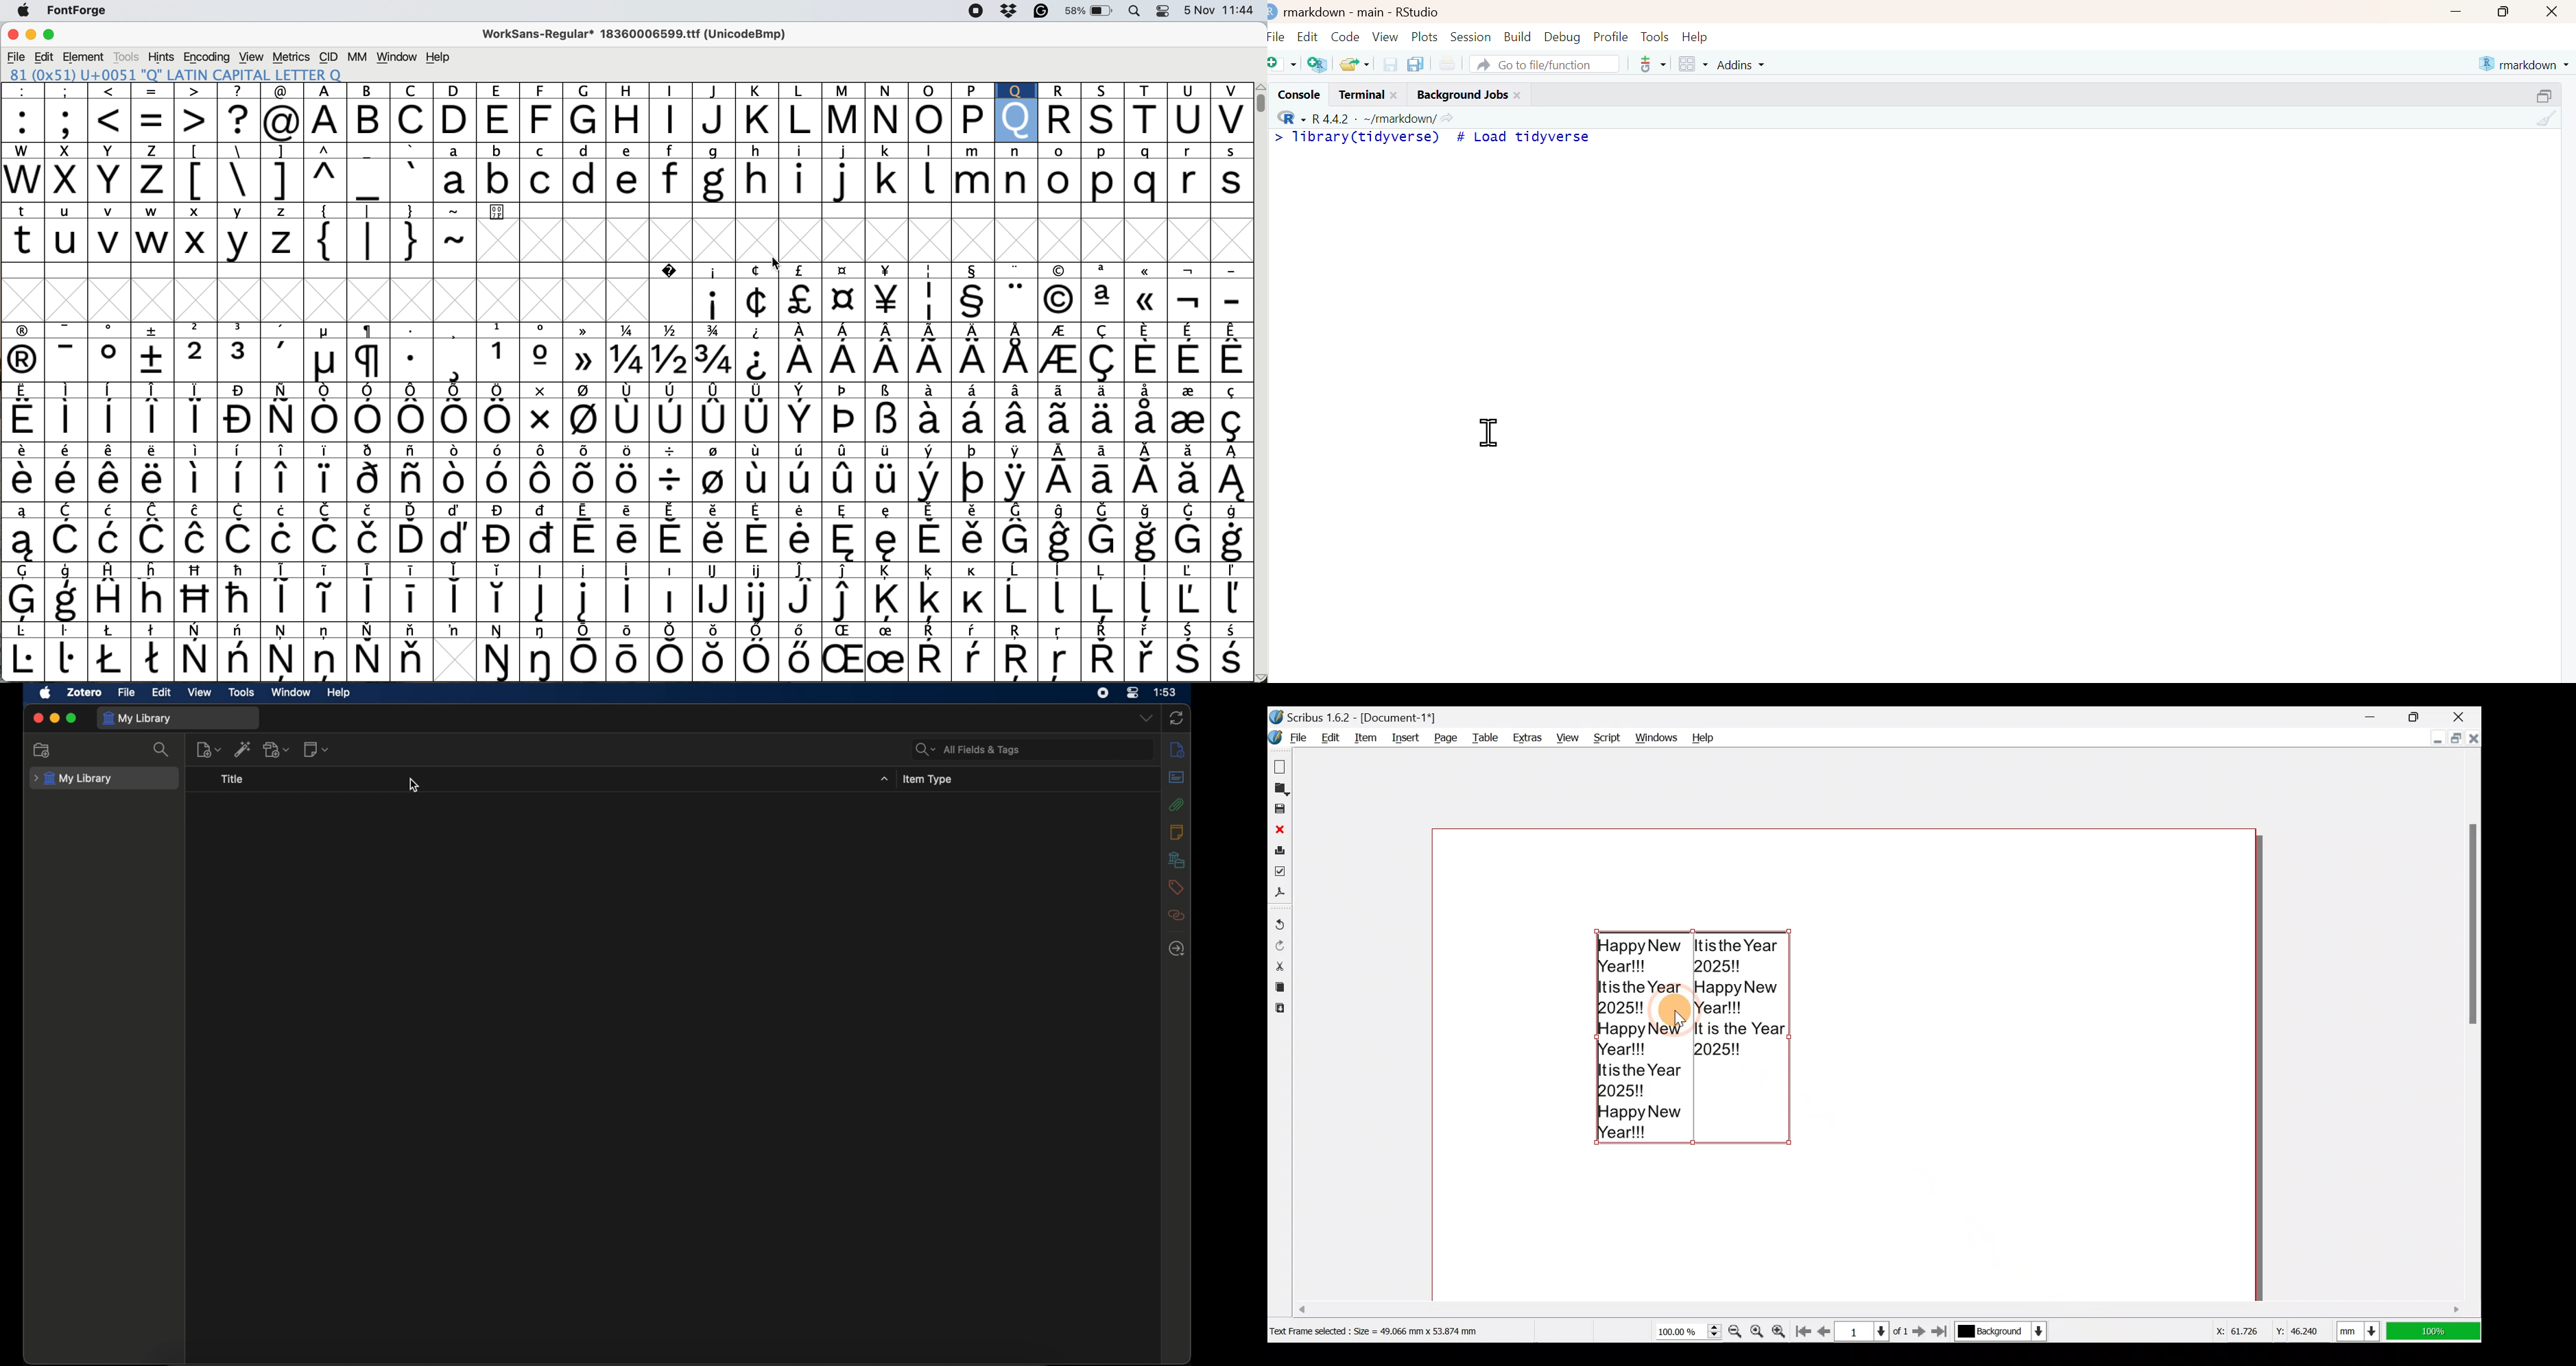 The width and height of the screenshot is (2576, 1372). Describe the element at coordinates (2547, 119) in the screenshot. I see `clear console` at that location.